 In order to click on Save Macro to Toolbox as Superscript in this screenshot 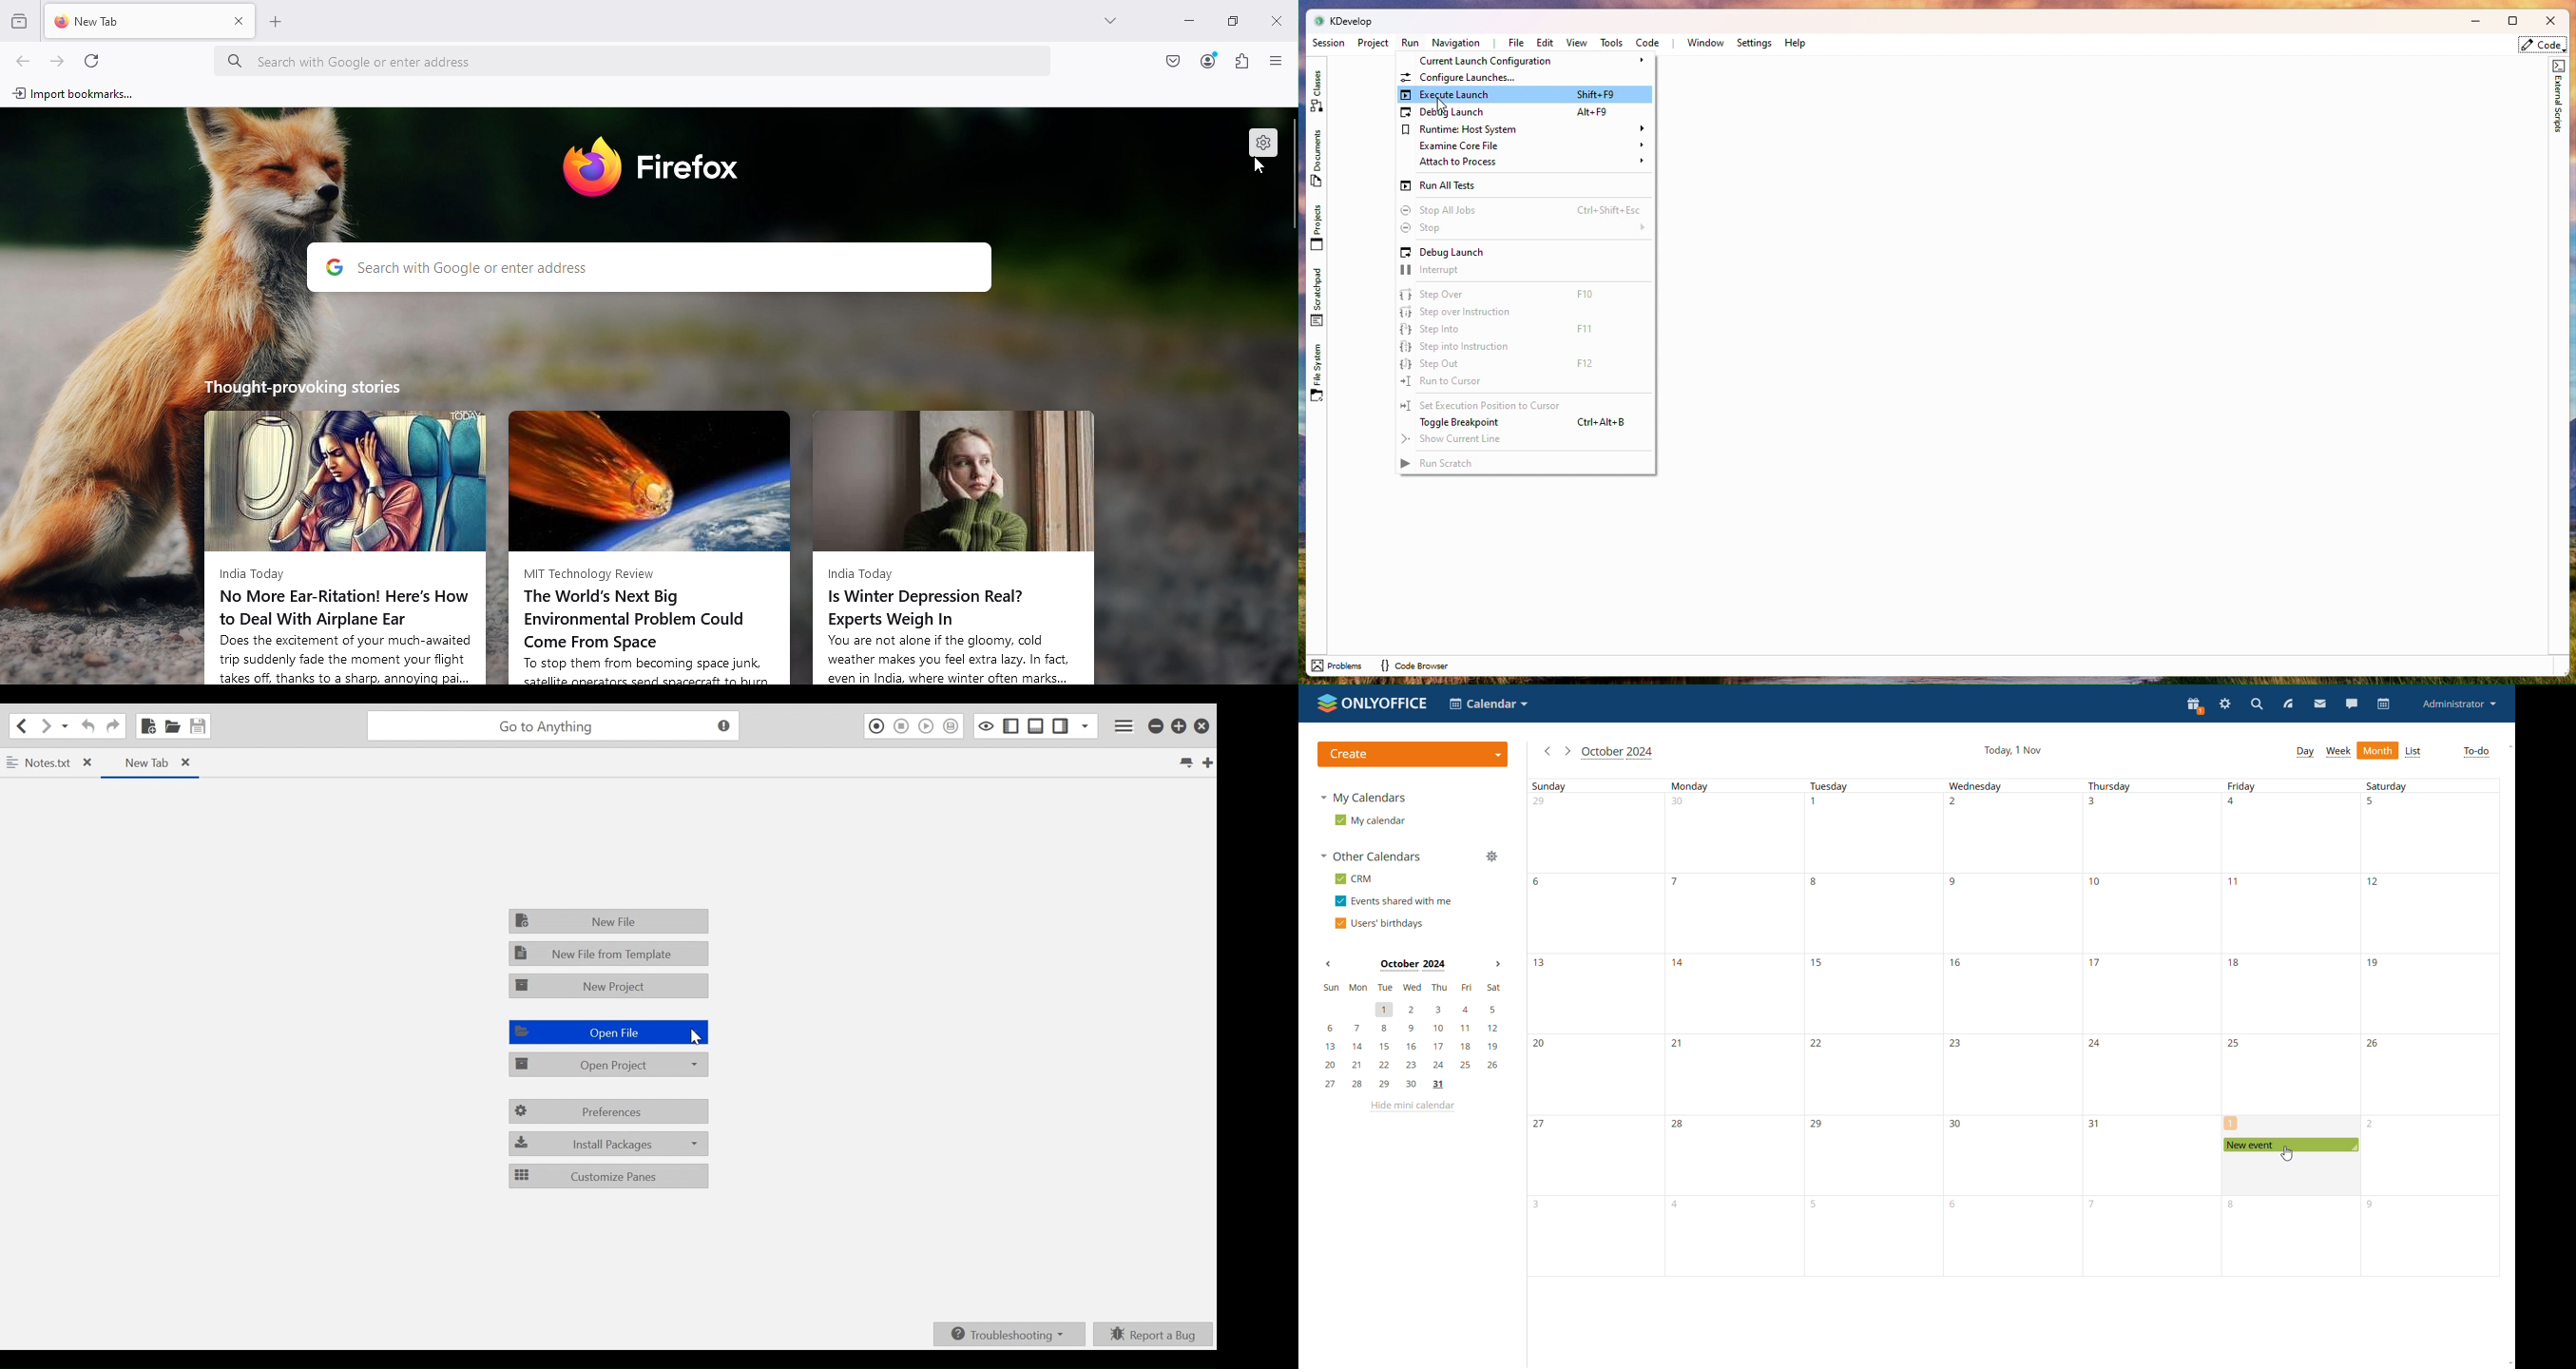, I will do `click(952, 726)`.